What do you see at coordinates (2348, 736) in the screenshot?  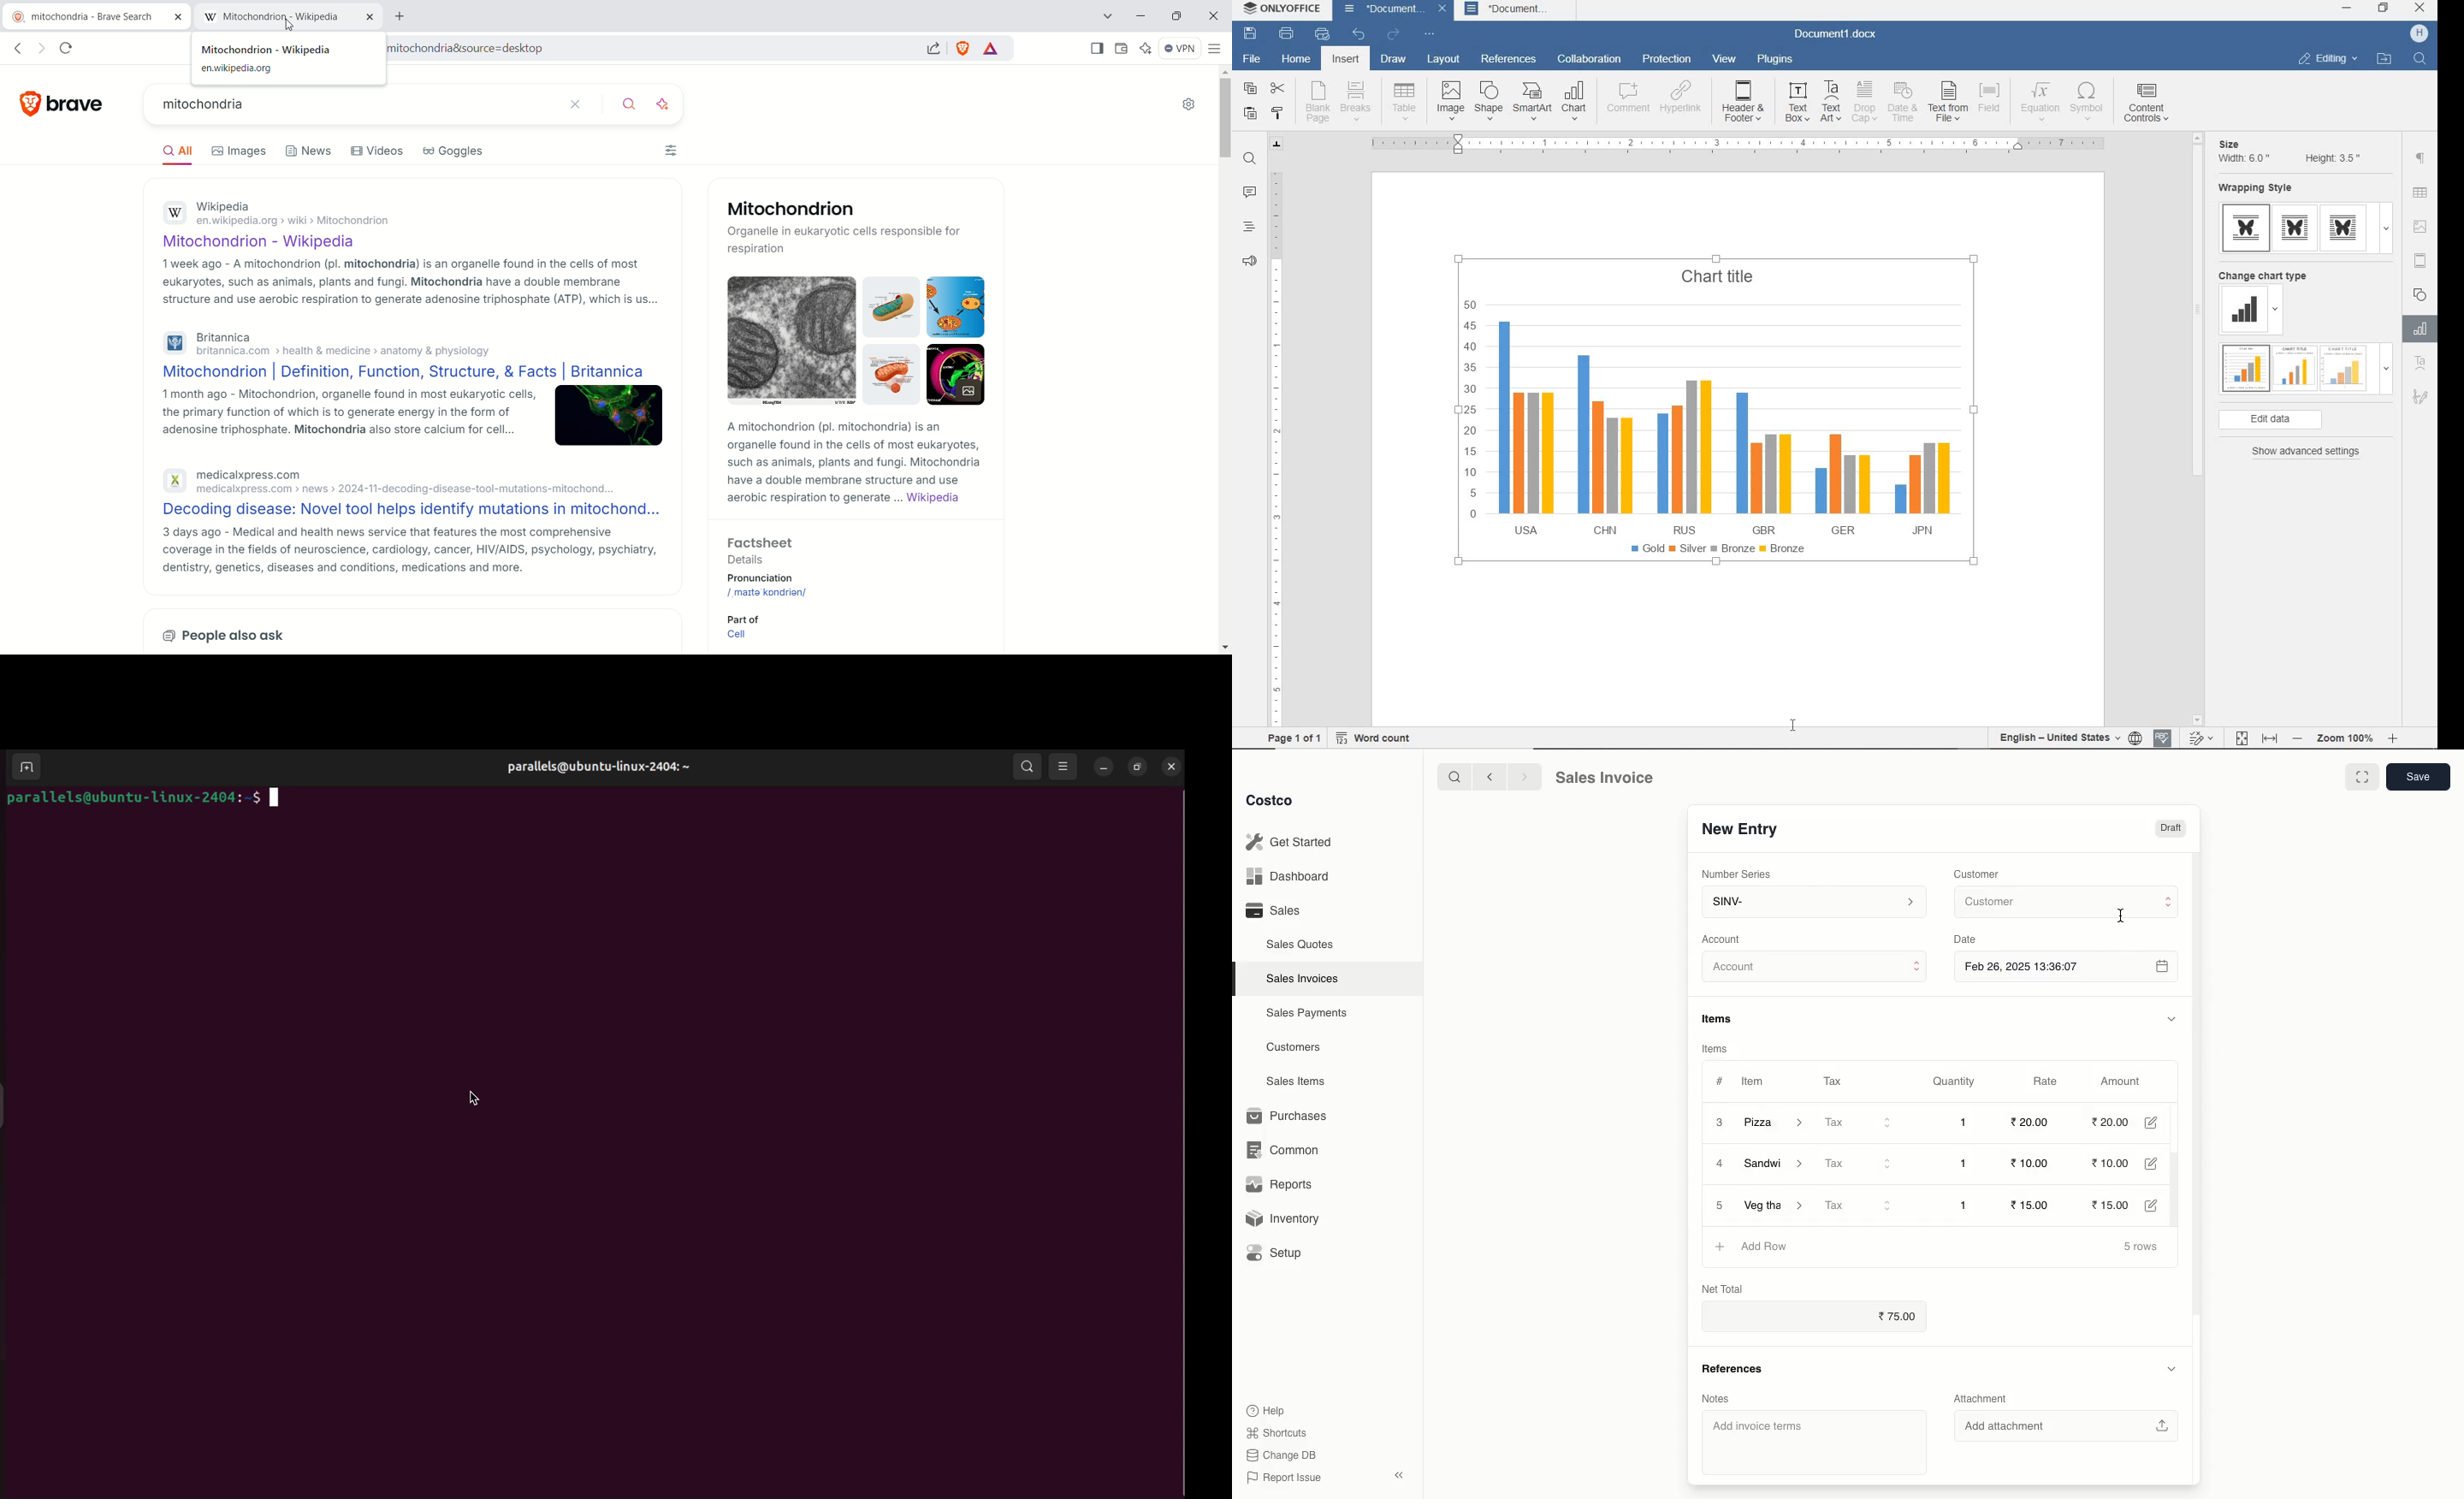 I see `zoom 100%` at bounding box center [2348, 736].